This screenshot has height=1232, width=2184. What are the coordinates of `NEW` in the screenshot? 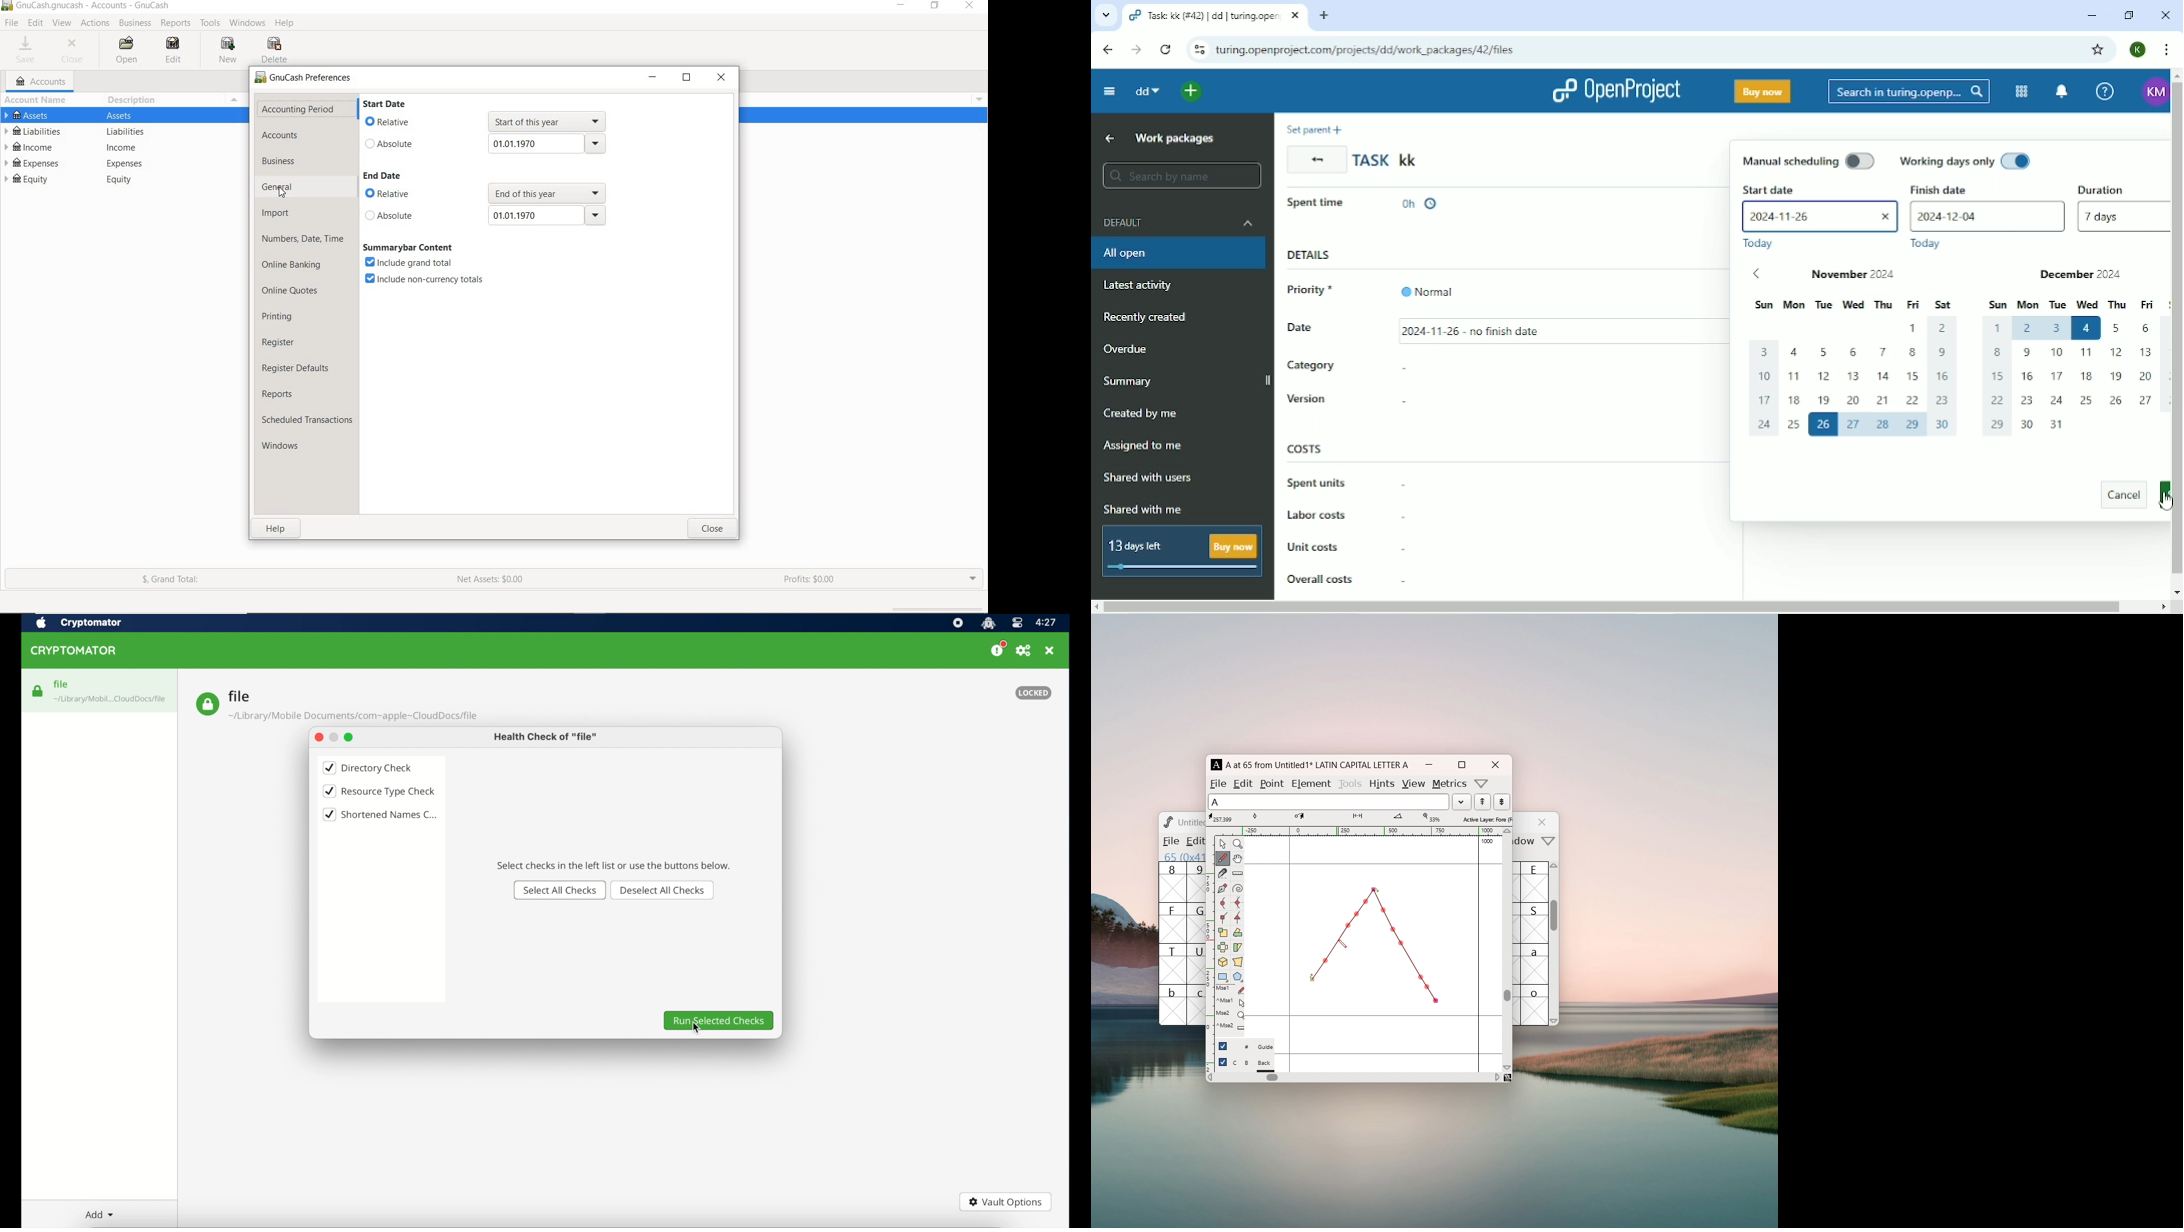 It's located at (231, 51).